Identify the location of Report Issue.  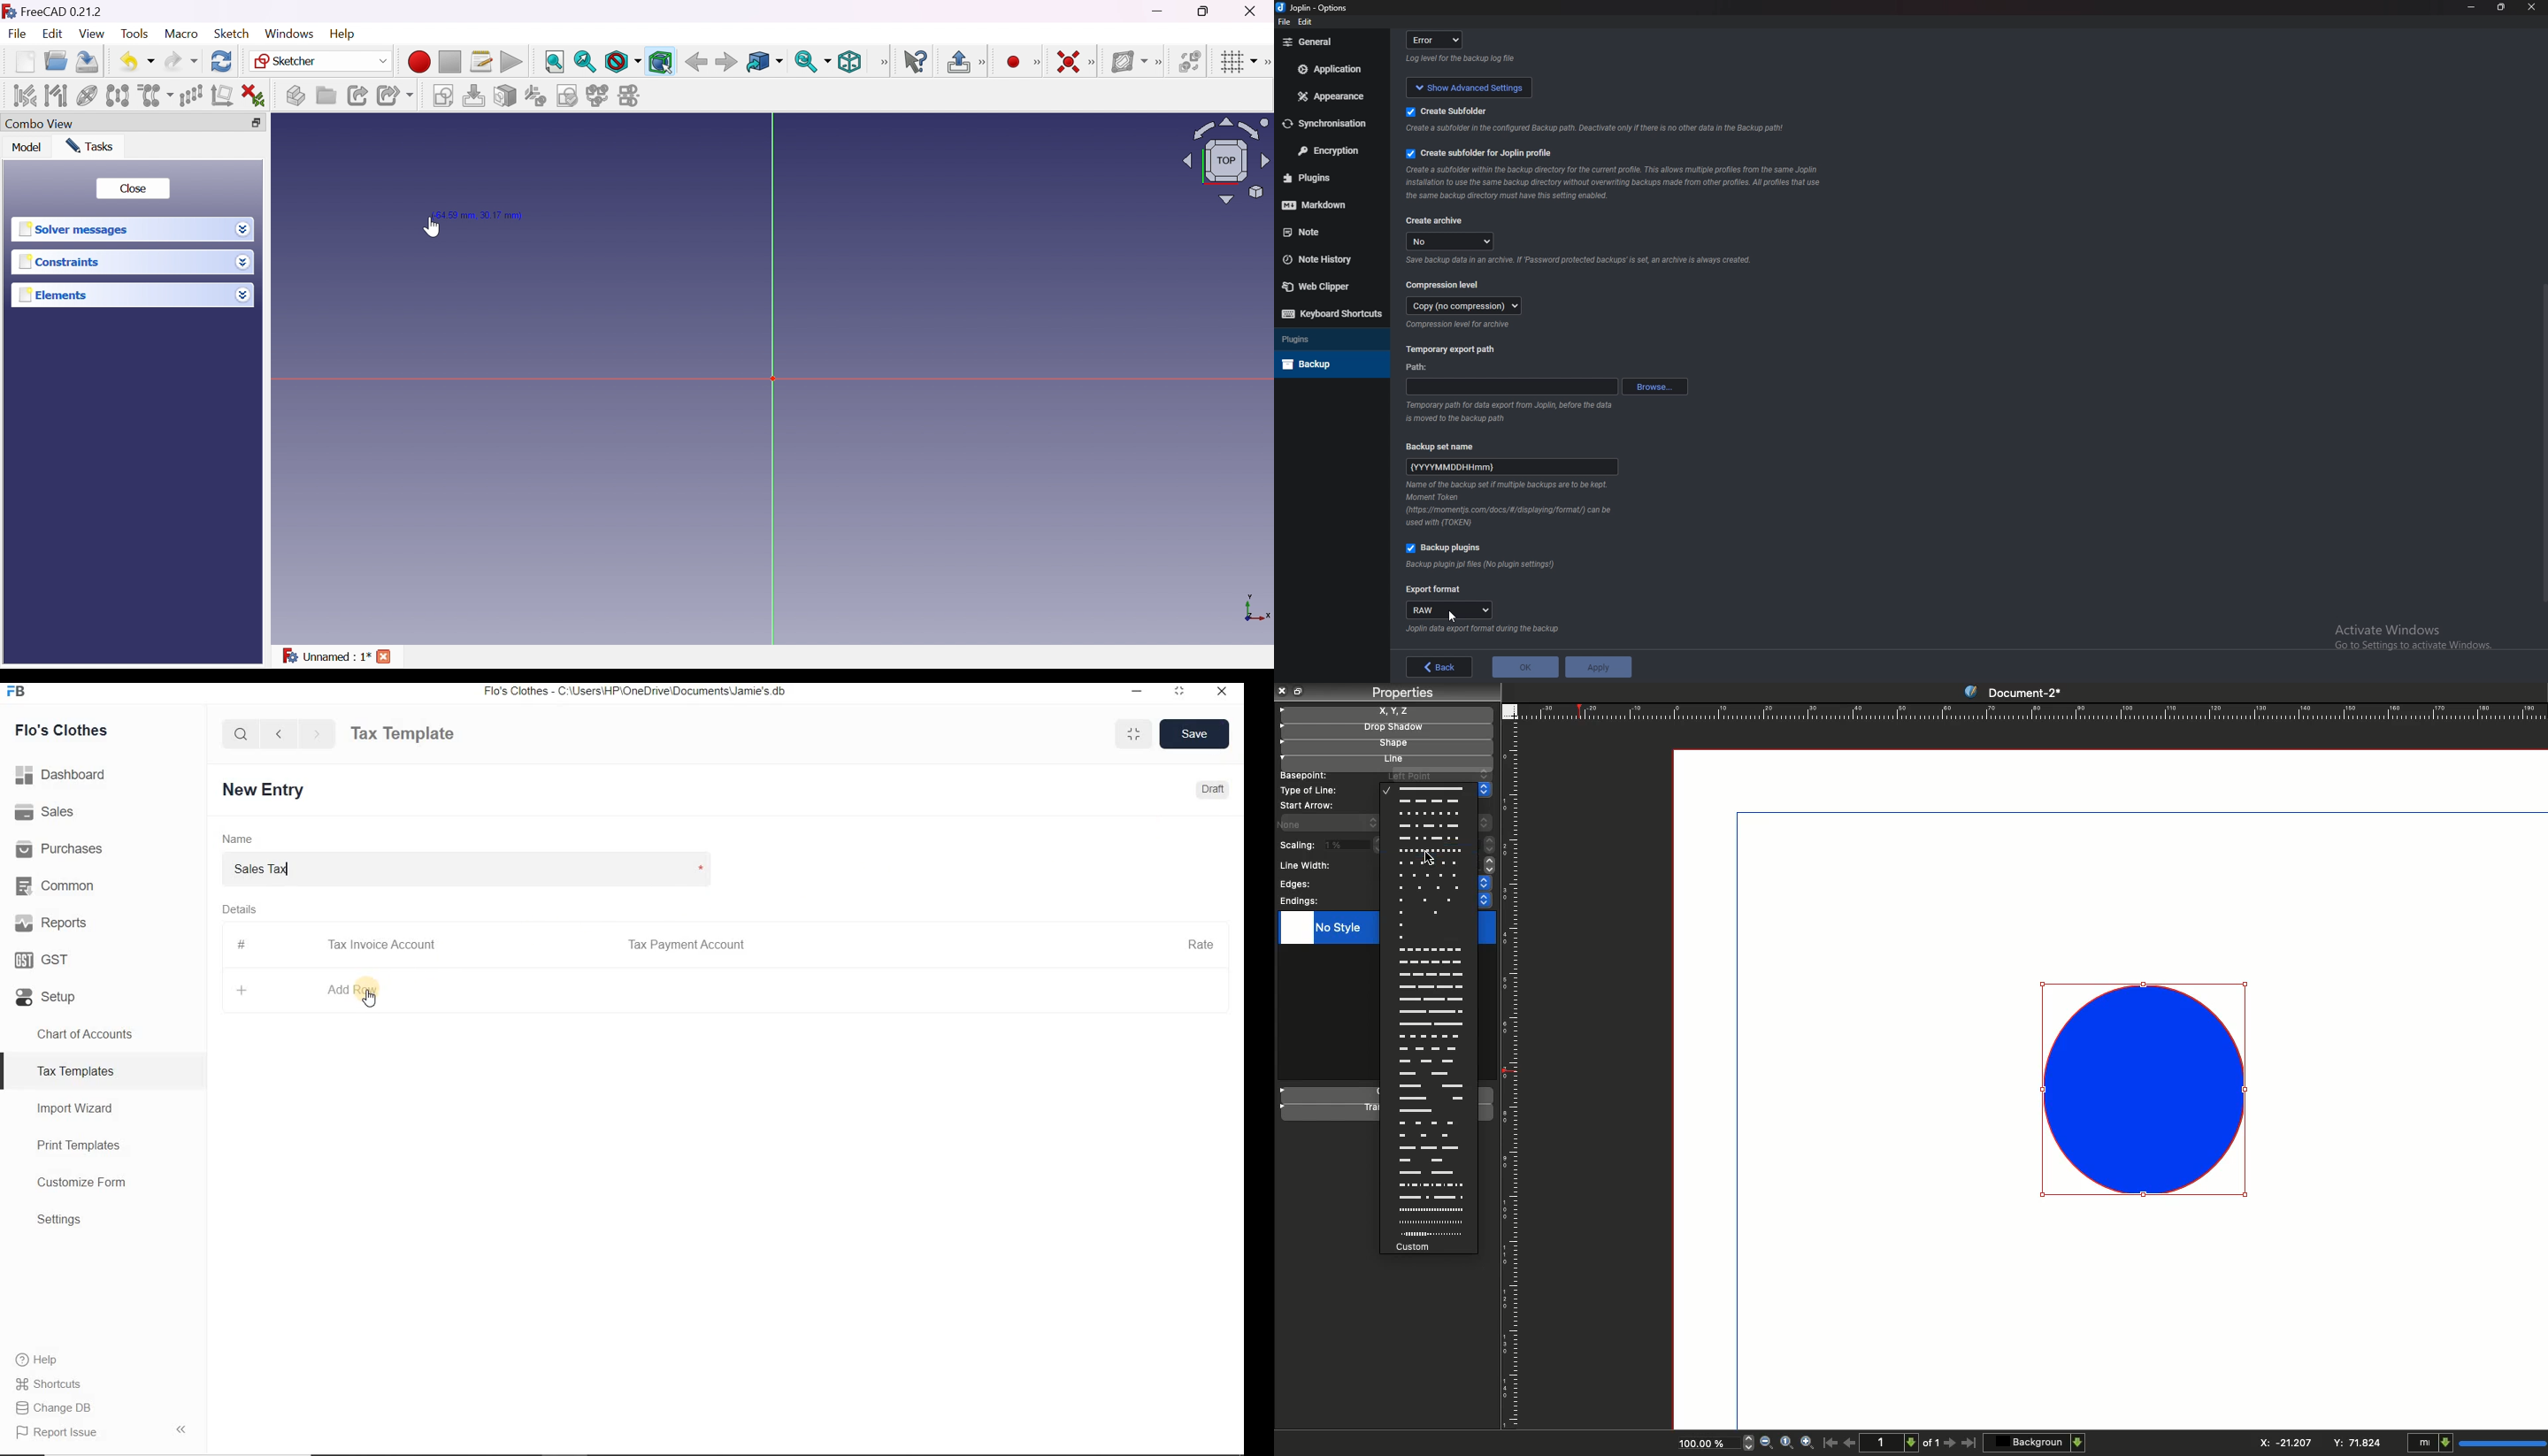
(103, 1432).